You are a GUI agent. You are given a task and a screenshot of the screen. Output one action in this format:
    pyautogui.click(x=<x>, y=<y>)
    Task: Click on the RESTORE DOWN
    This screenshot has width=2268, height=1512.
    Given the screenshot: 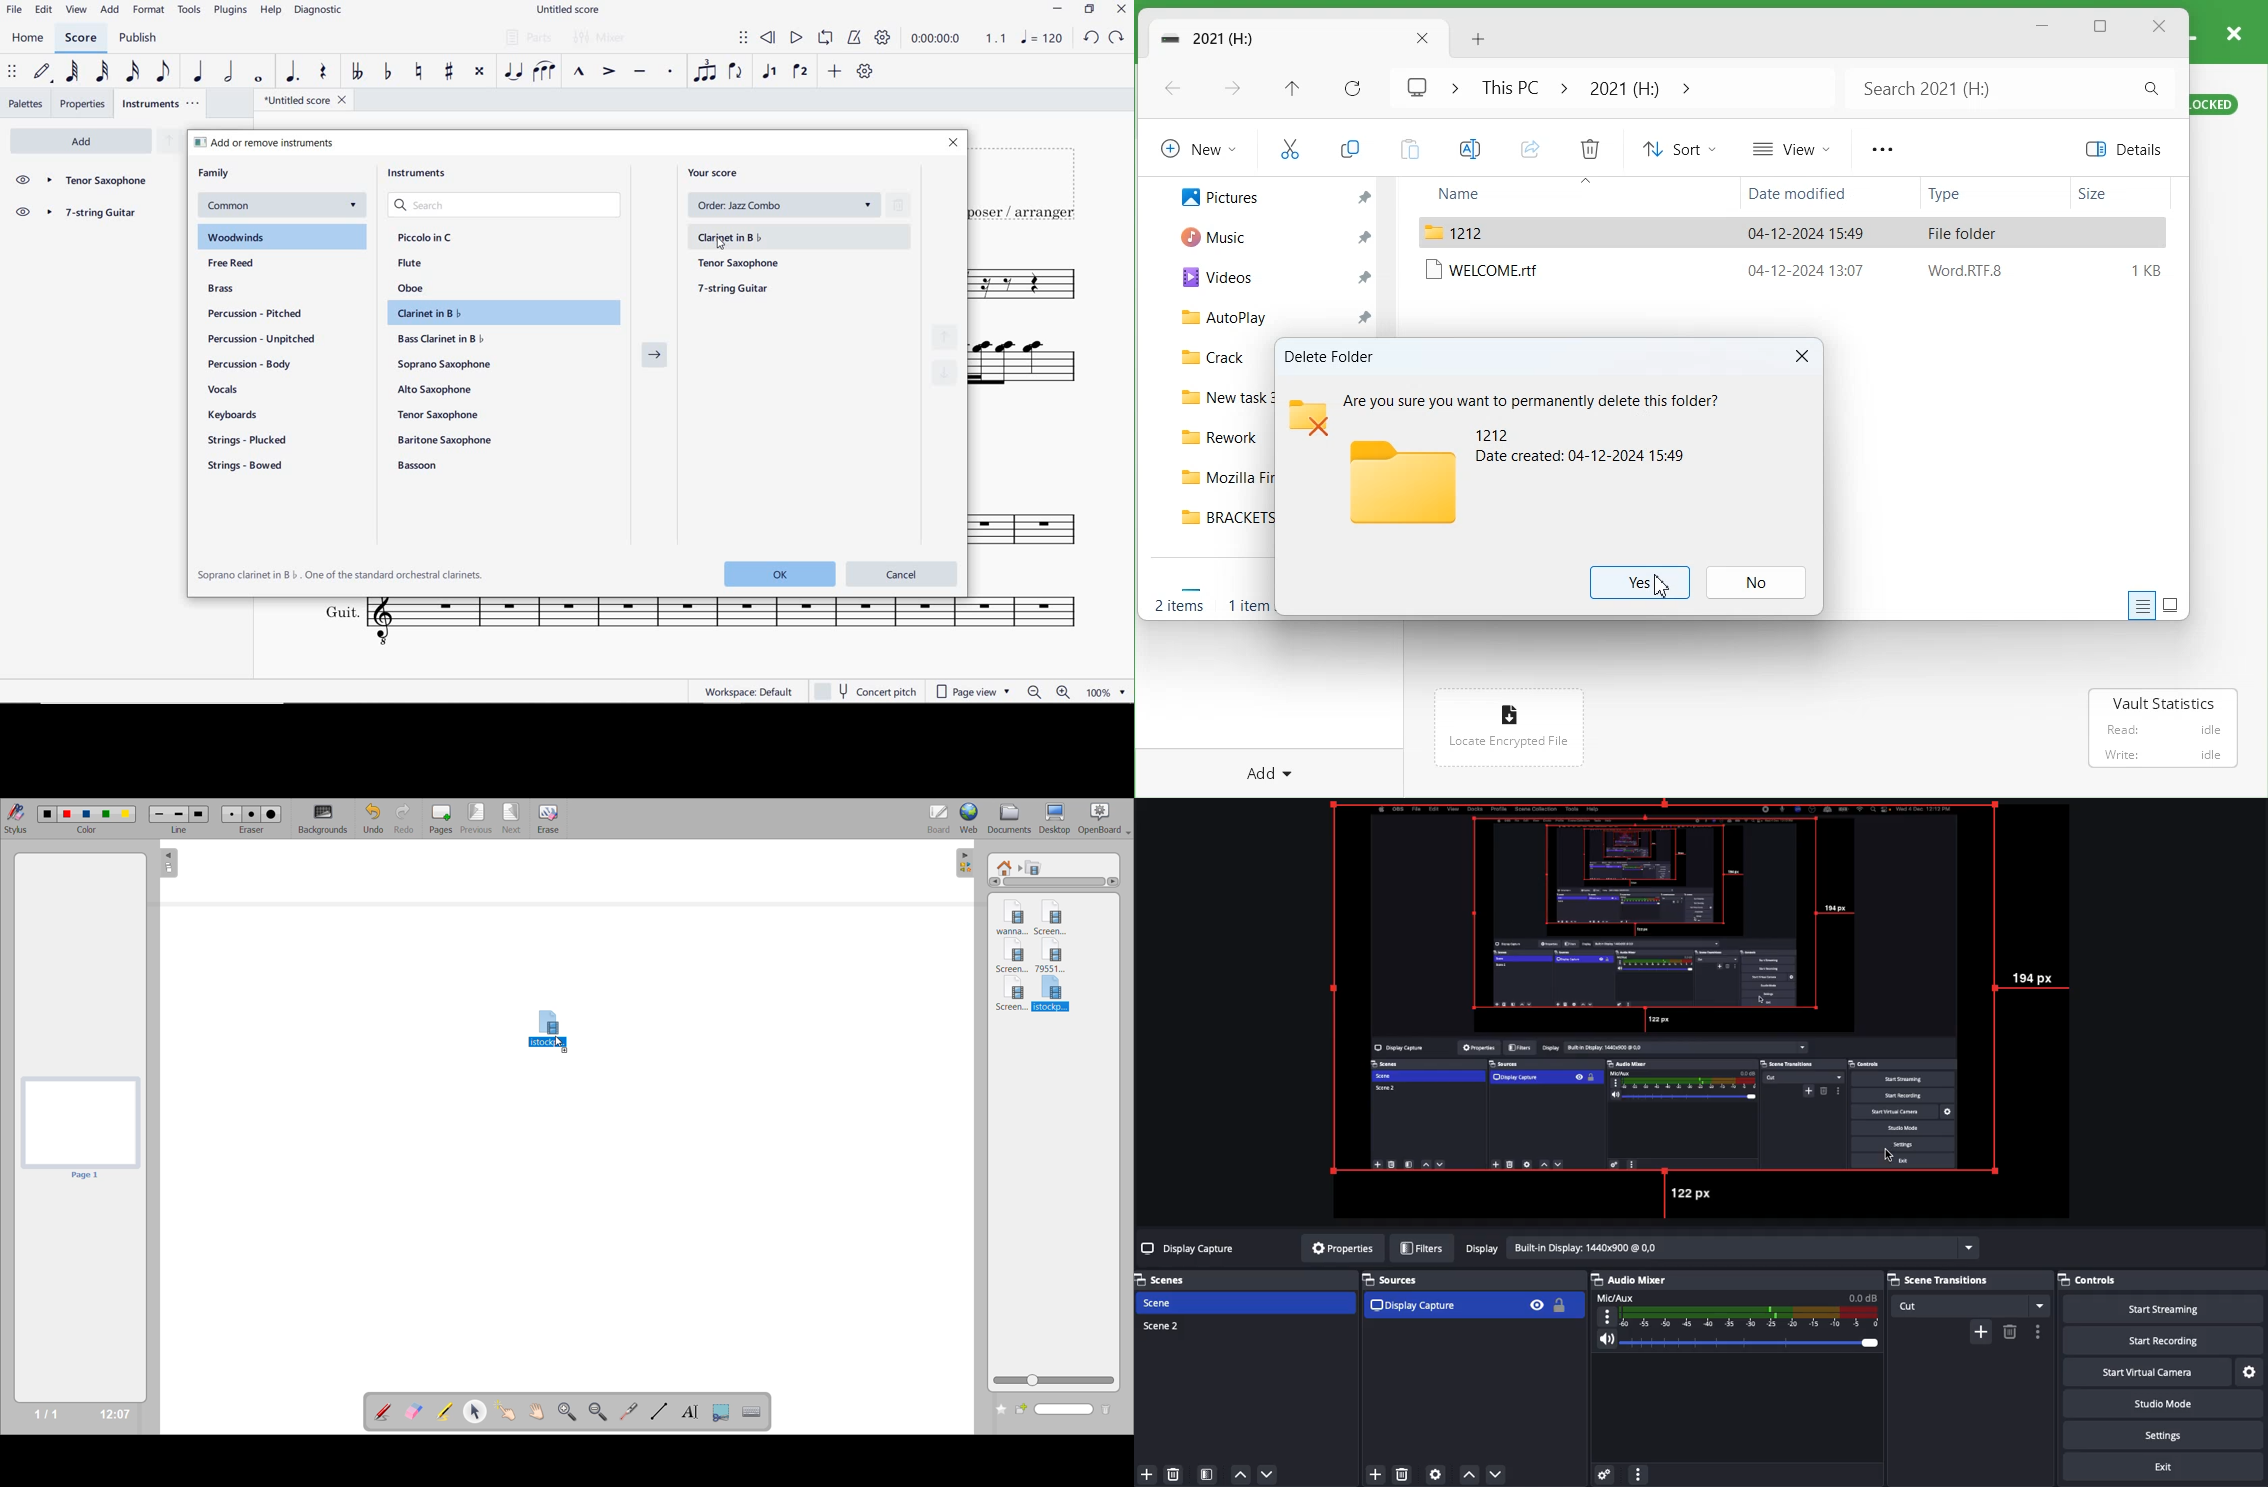 What is the action you would take?
    pyautogui.click(x=1091, y=10)
    